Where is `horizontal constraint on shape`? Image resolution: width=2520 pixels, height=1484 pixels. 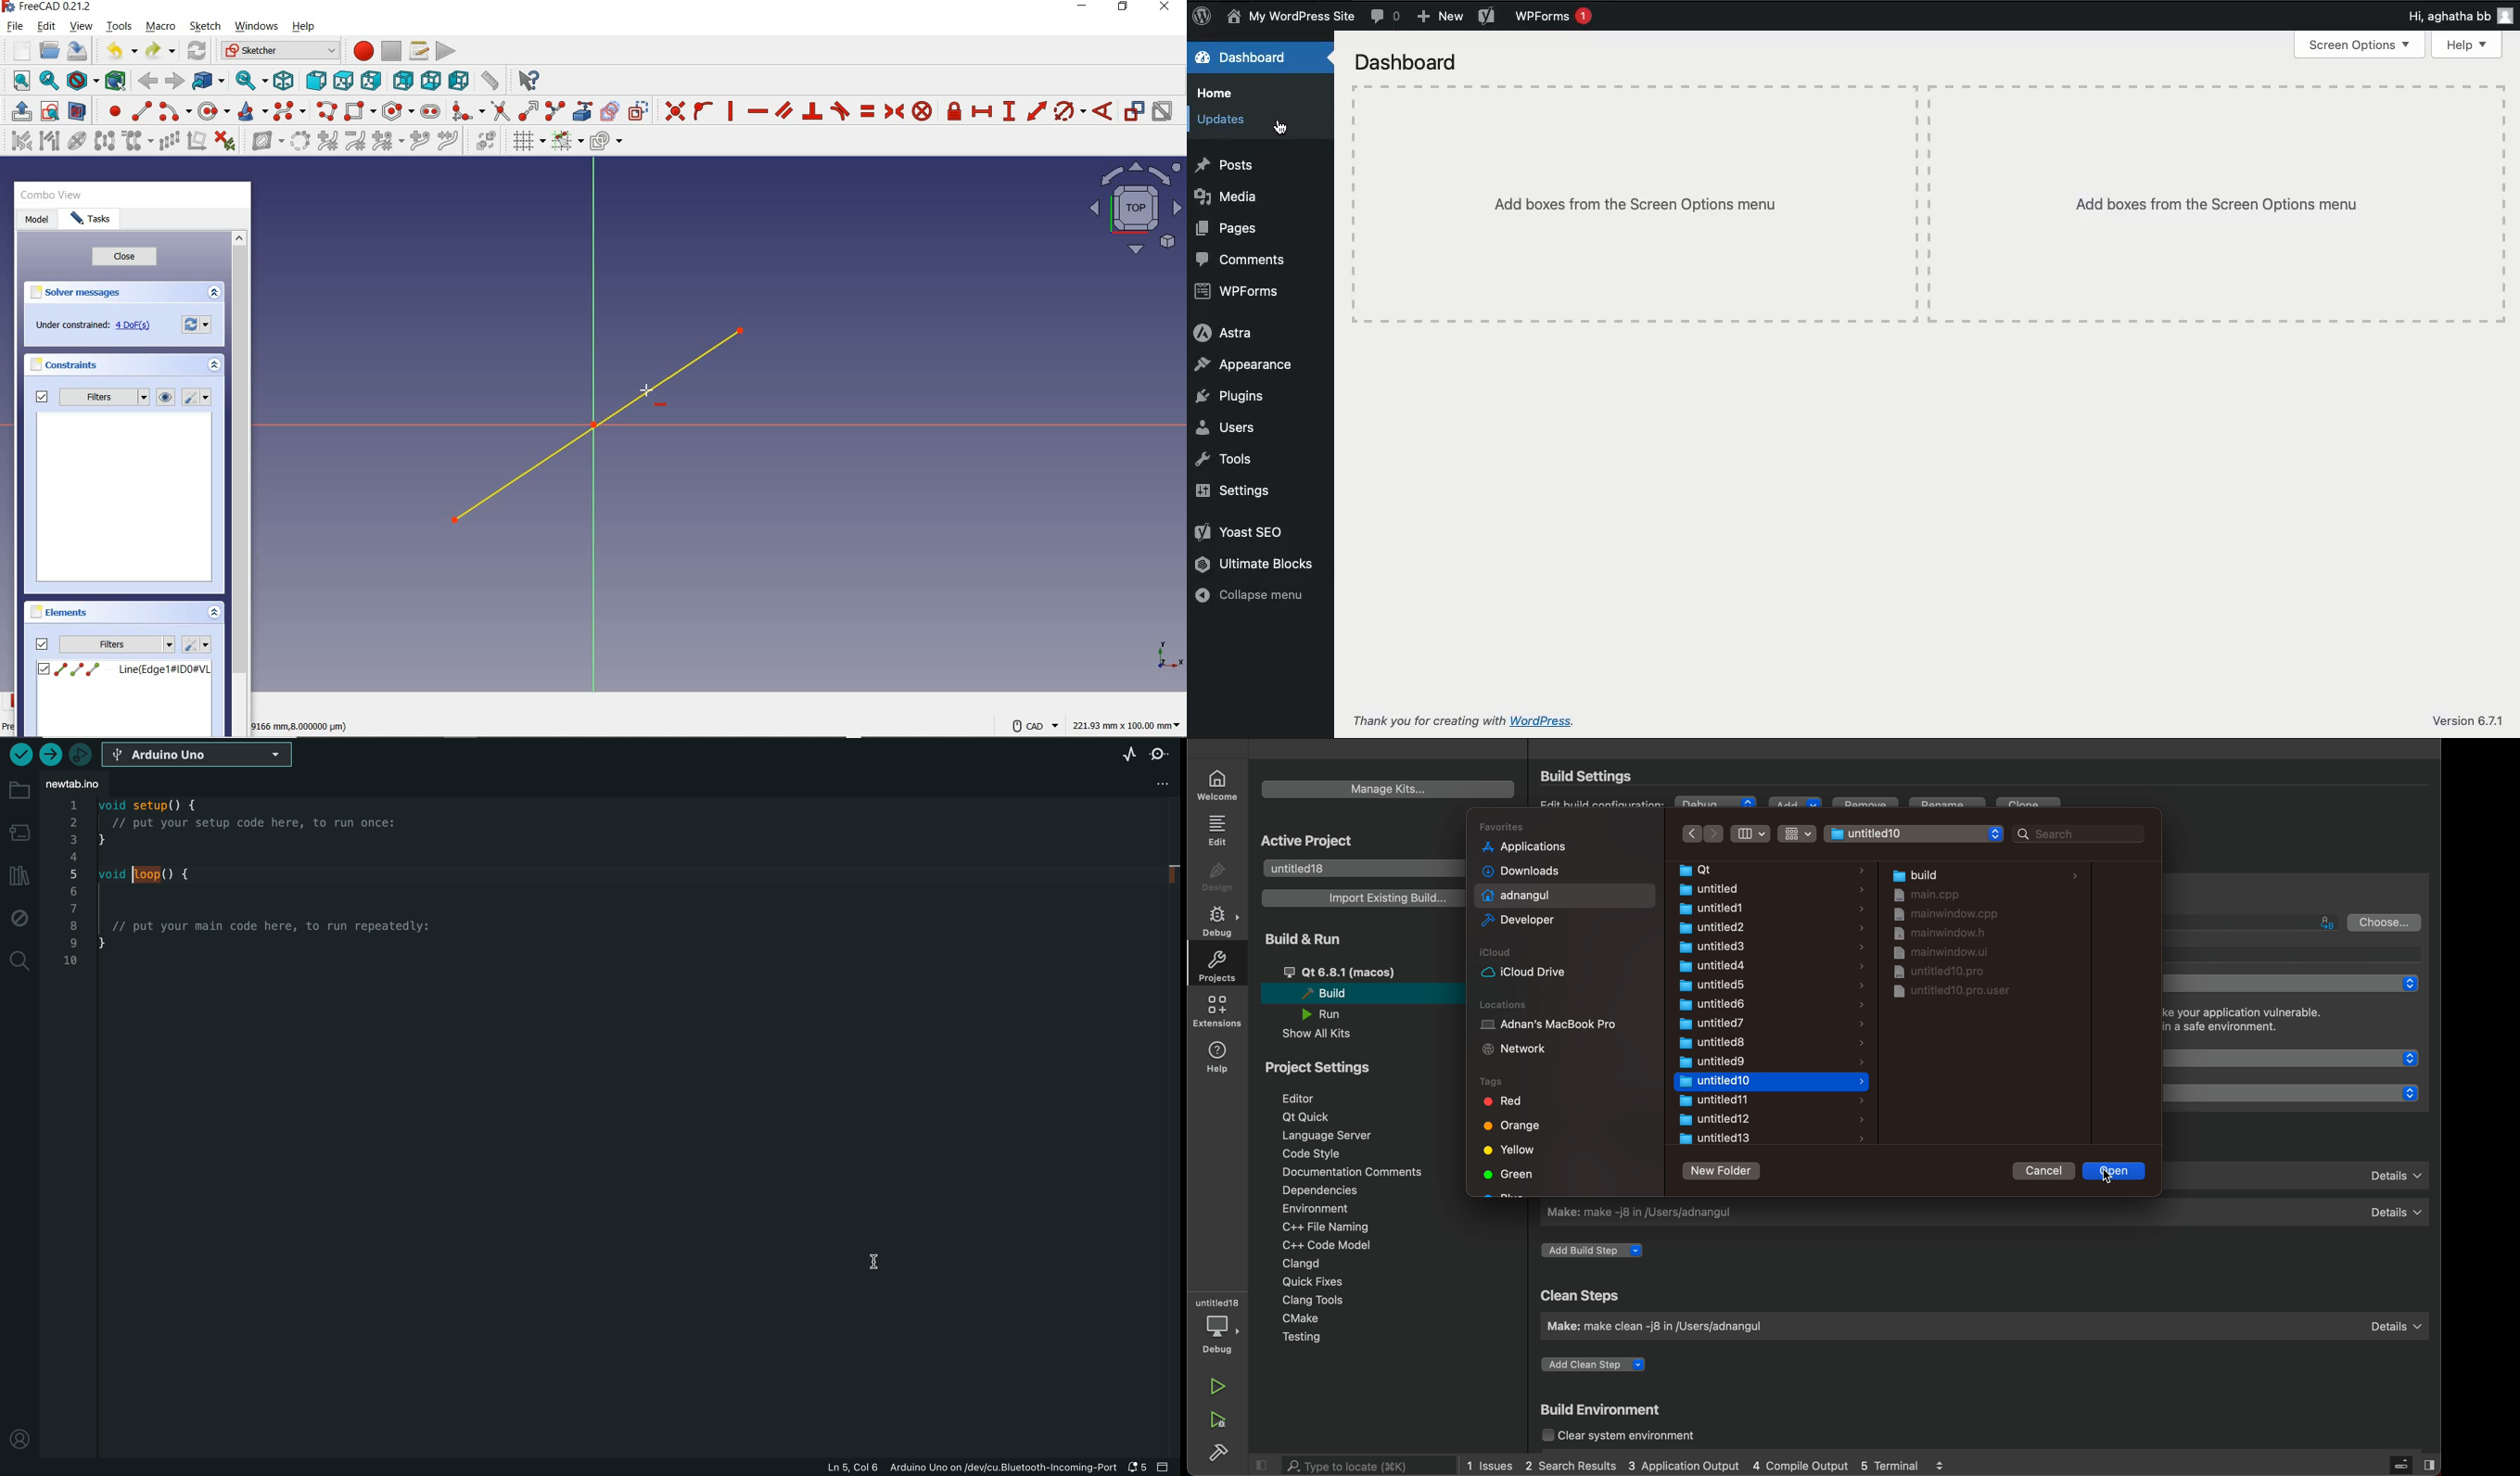
horizontal constraint on shape is located at coordinates (647, 392).